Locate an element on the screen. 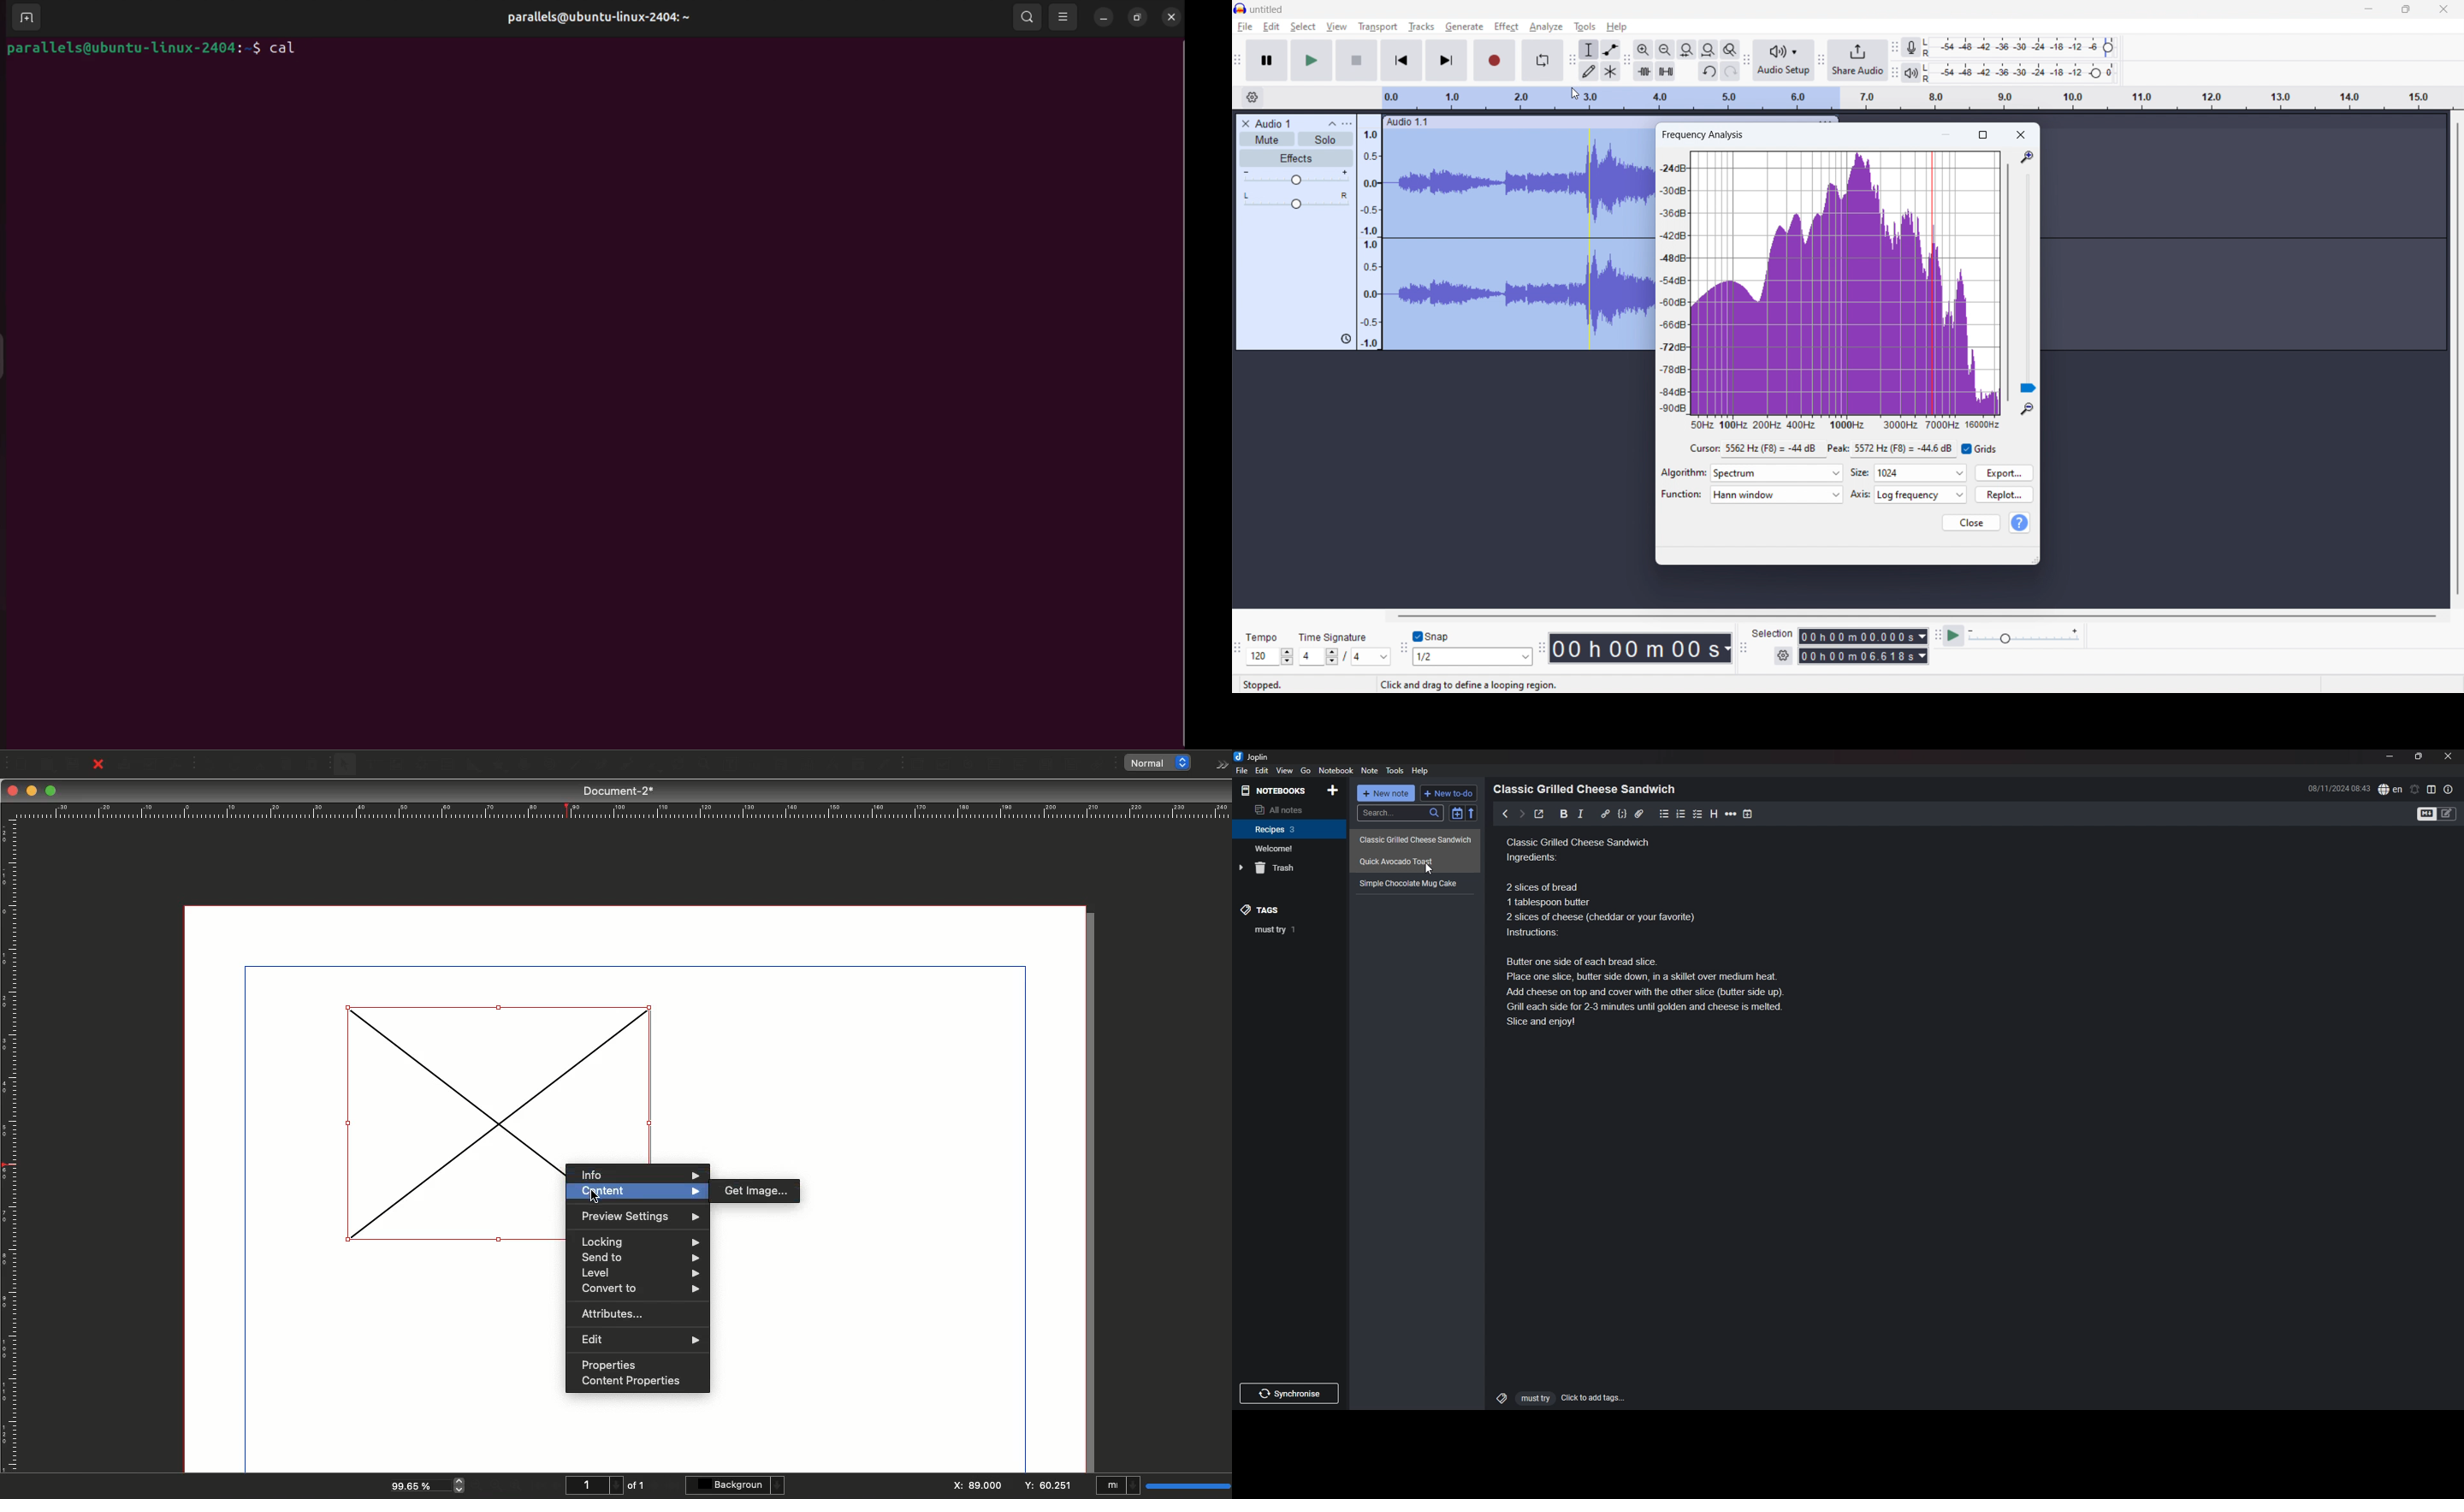  pause is located at coordinates (1267, 61).